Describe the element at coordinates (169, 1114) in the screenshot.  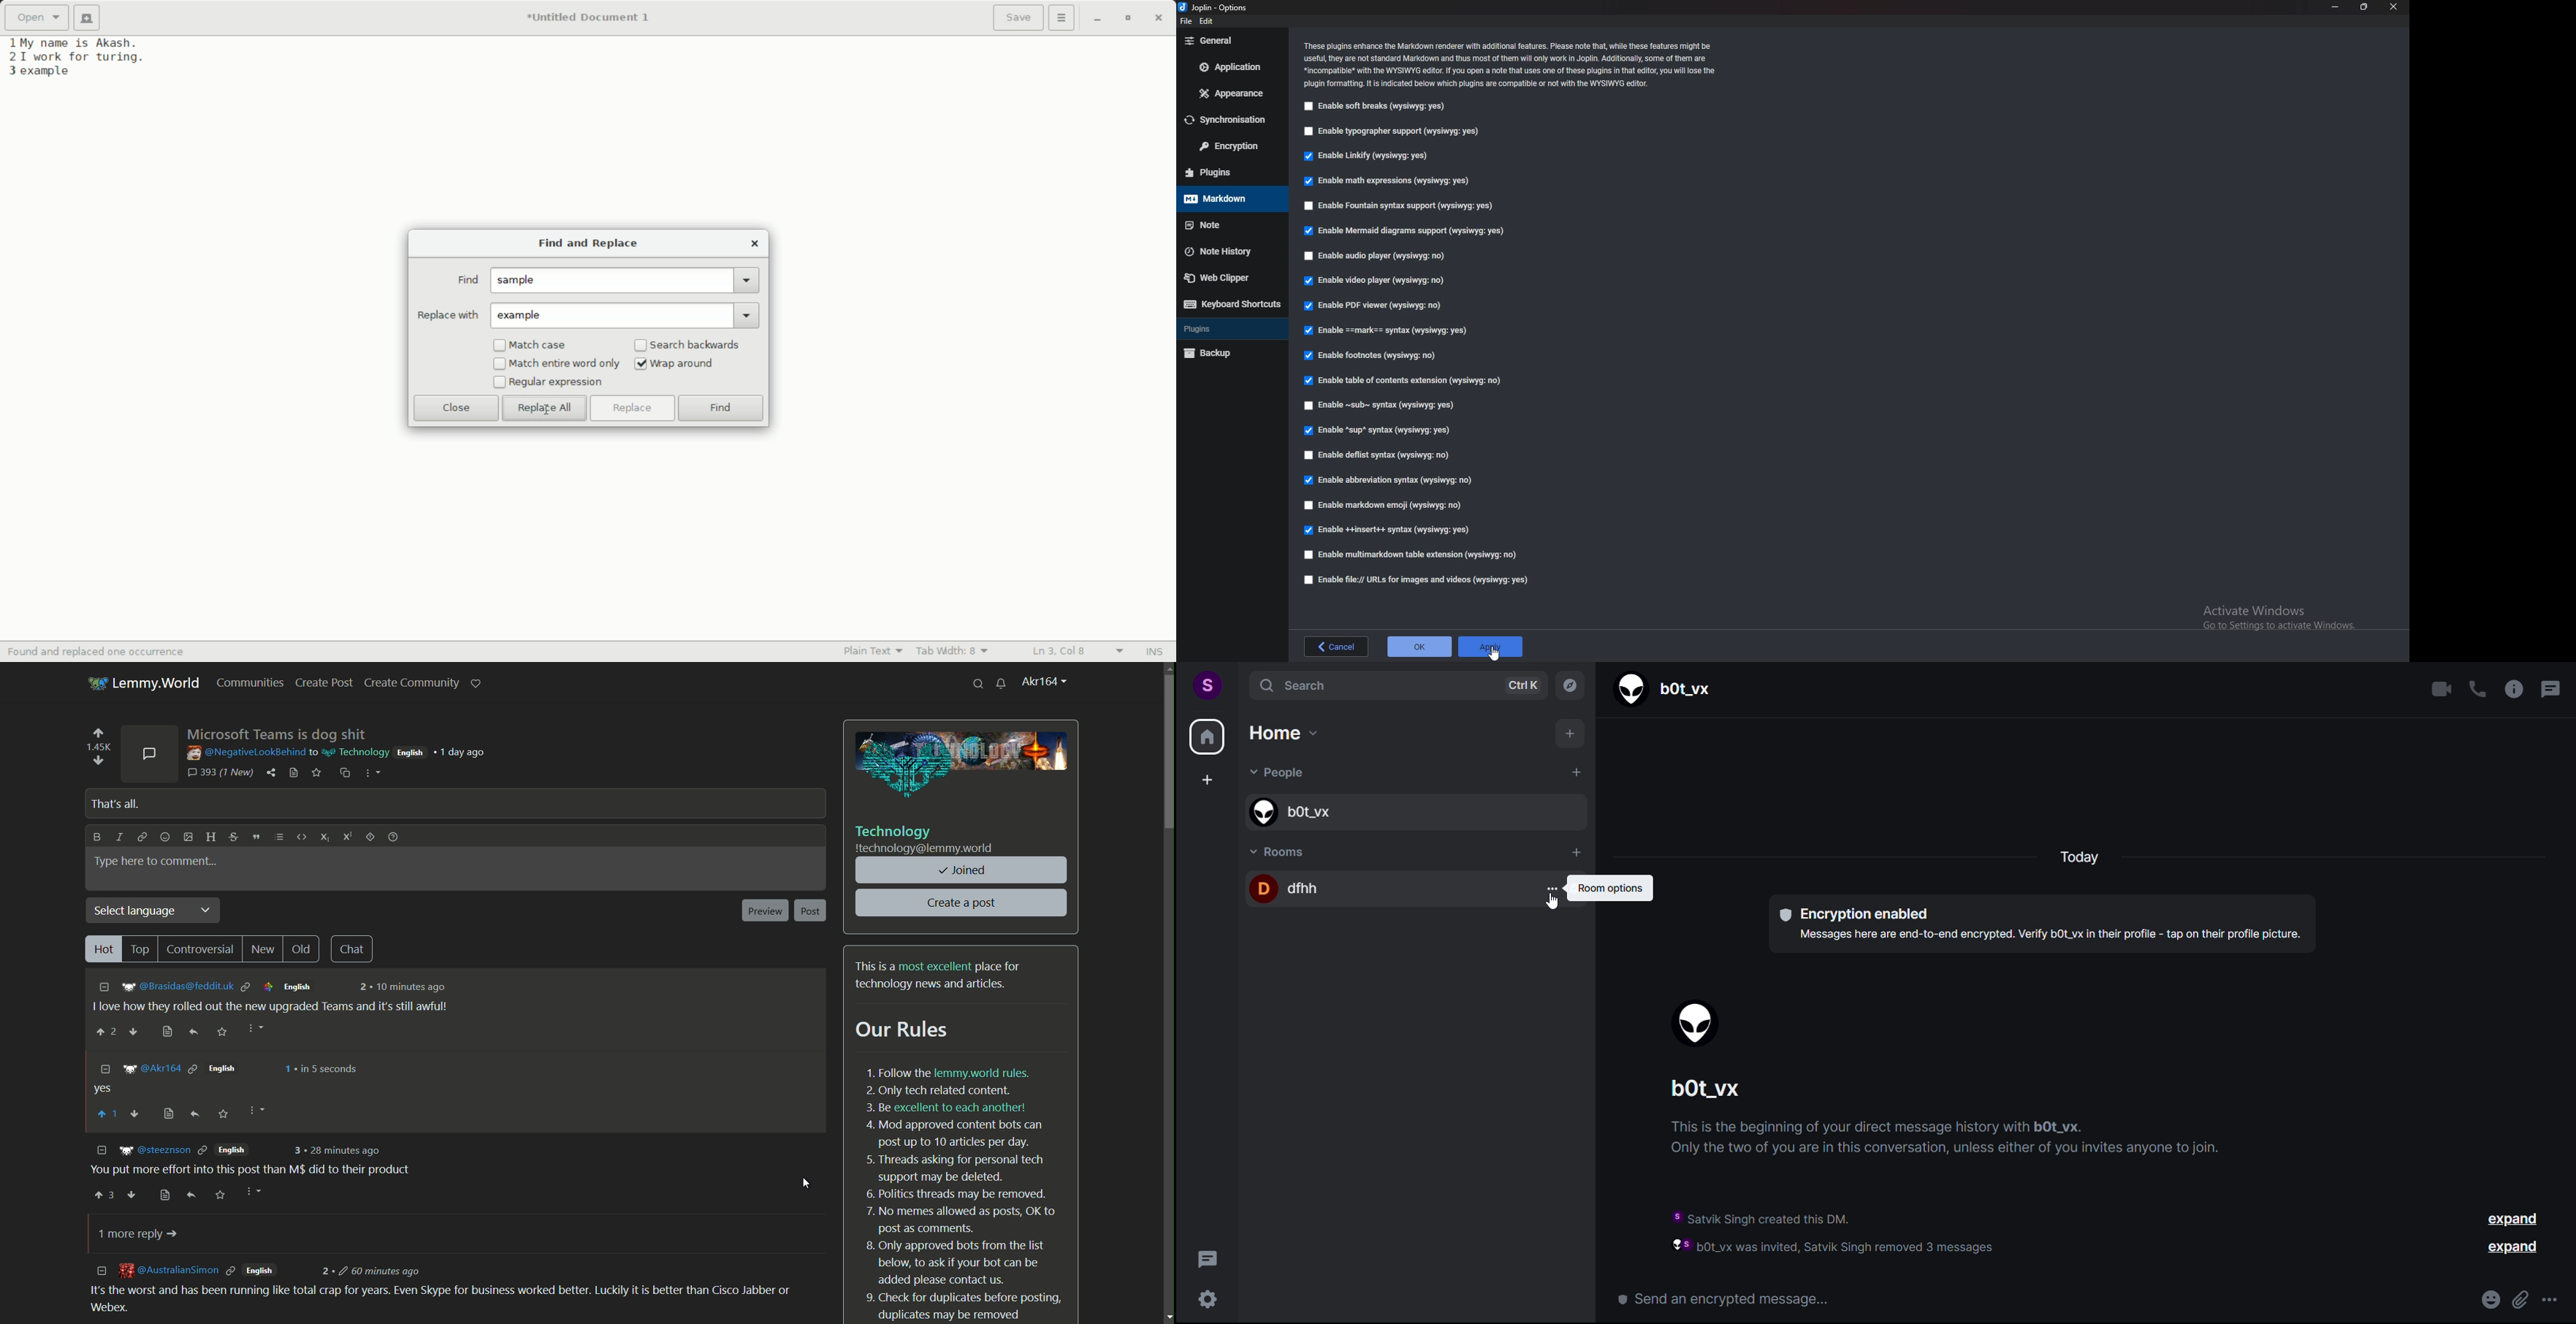
I see `view source` at that location.